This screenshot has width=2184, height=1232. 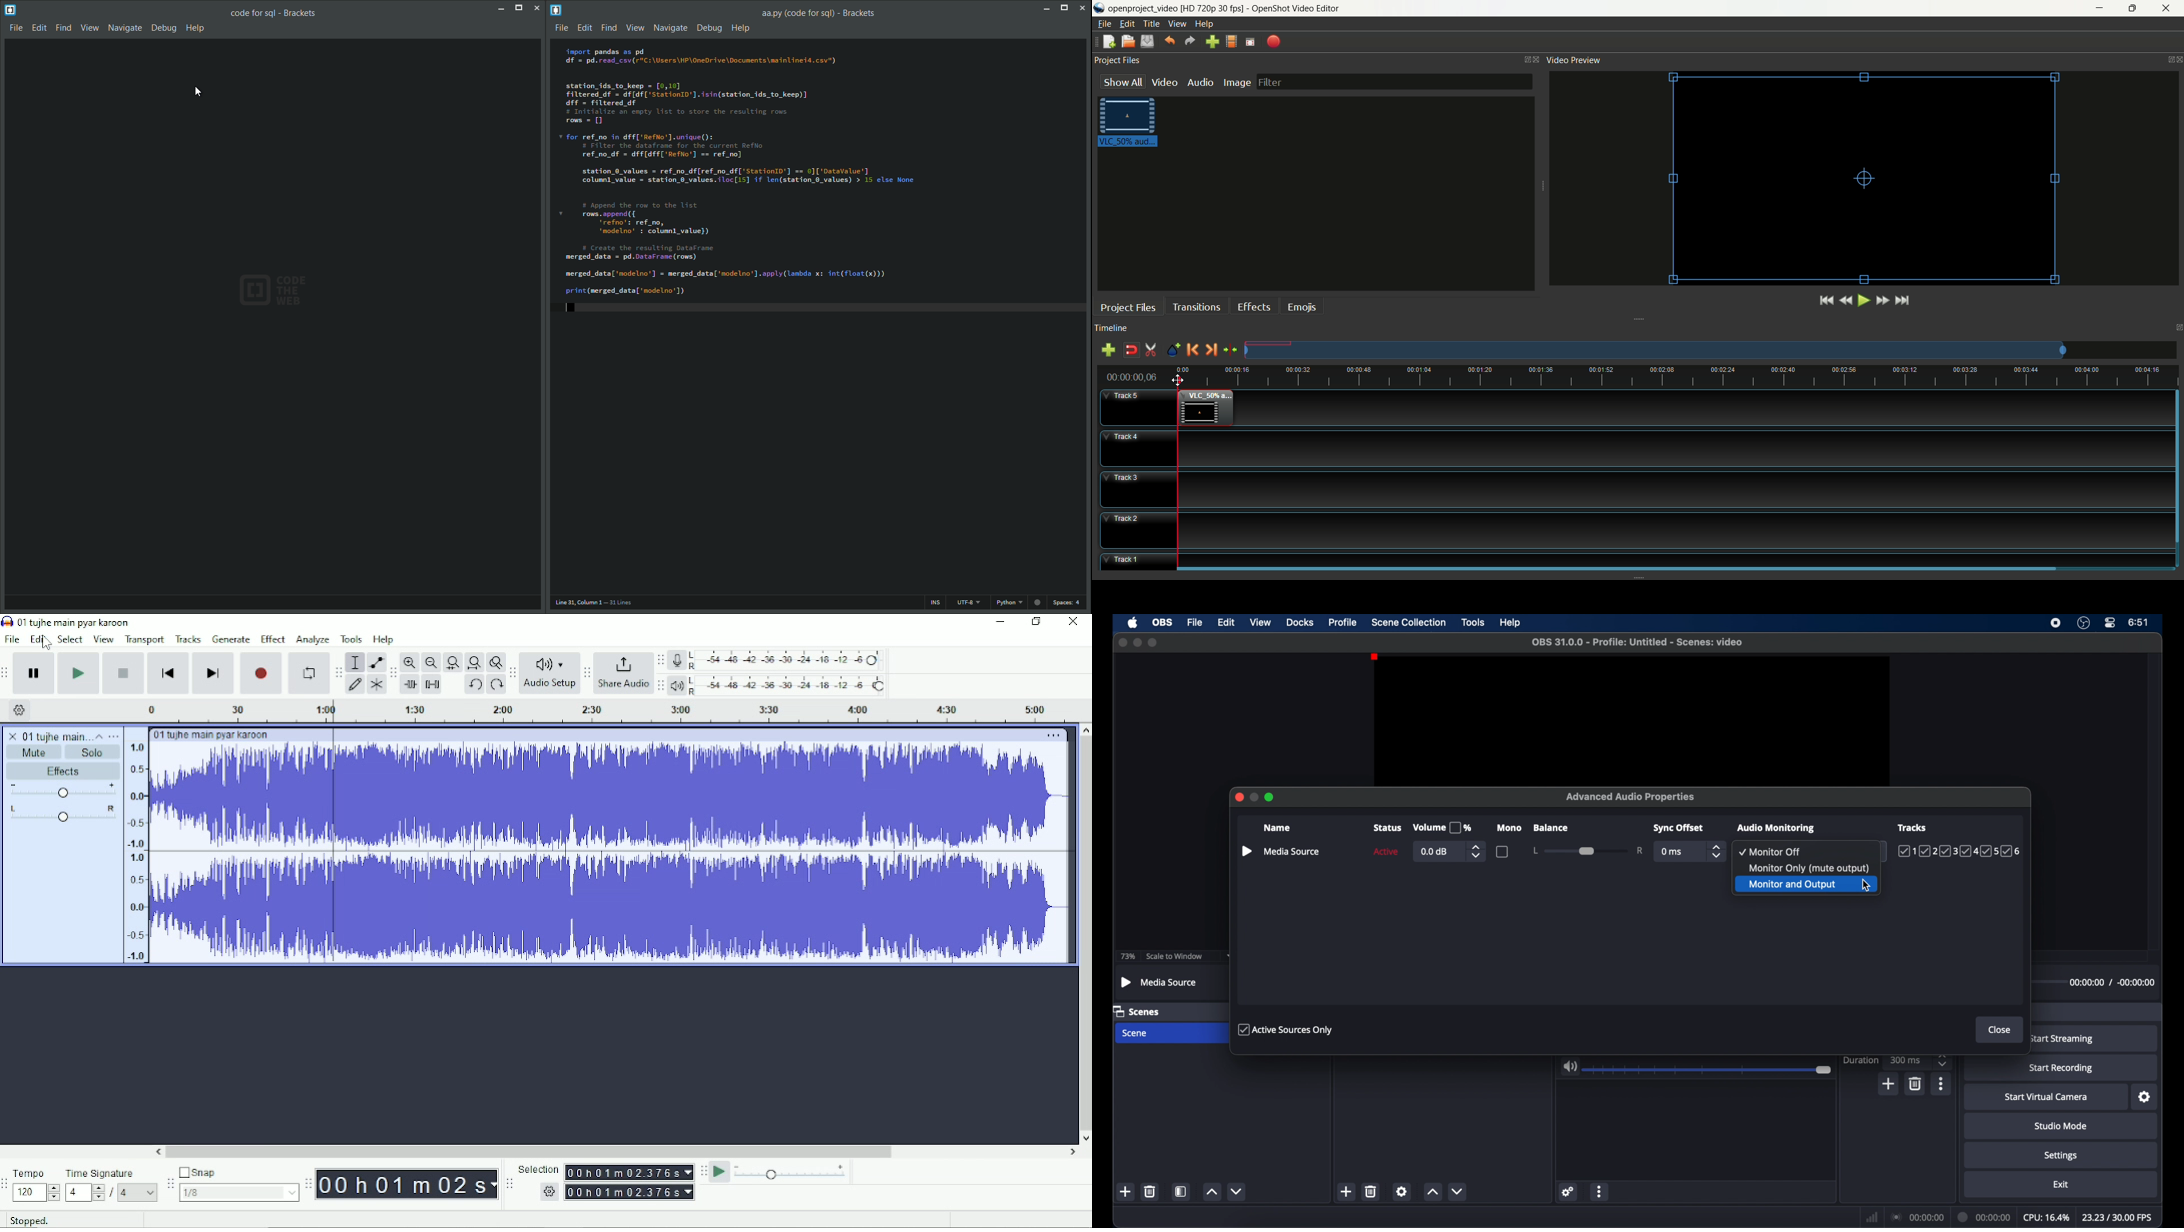 I want to click on delete, so click(x=1372, y=1192).